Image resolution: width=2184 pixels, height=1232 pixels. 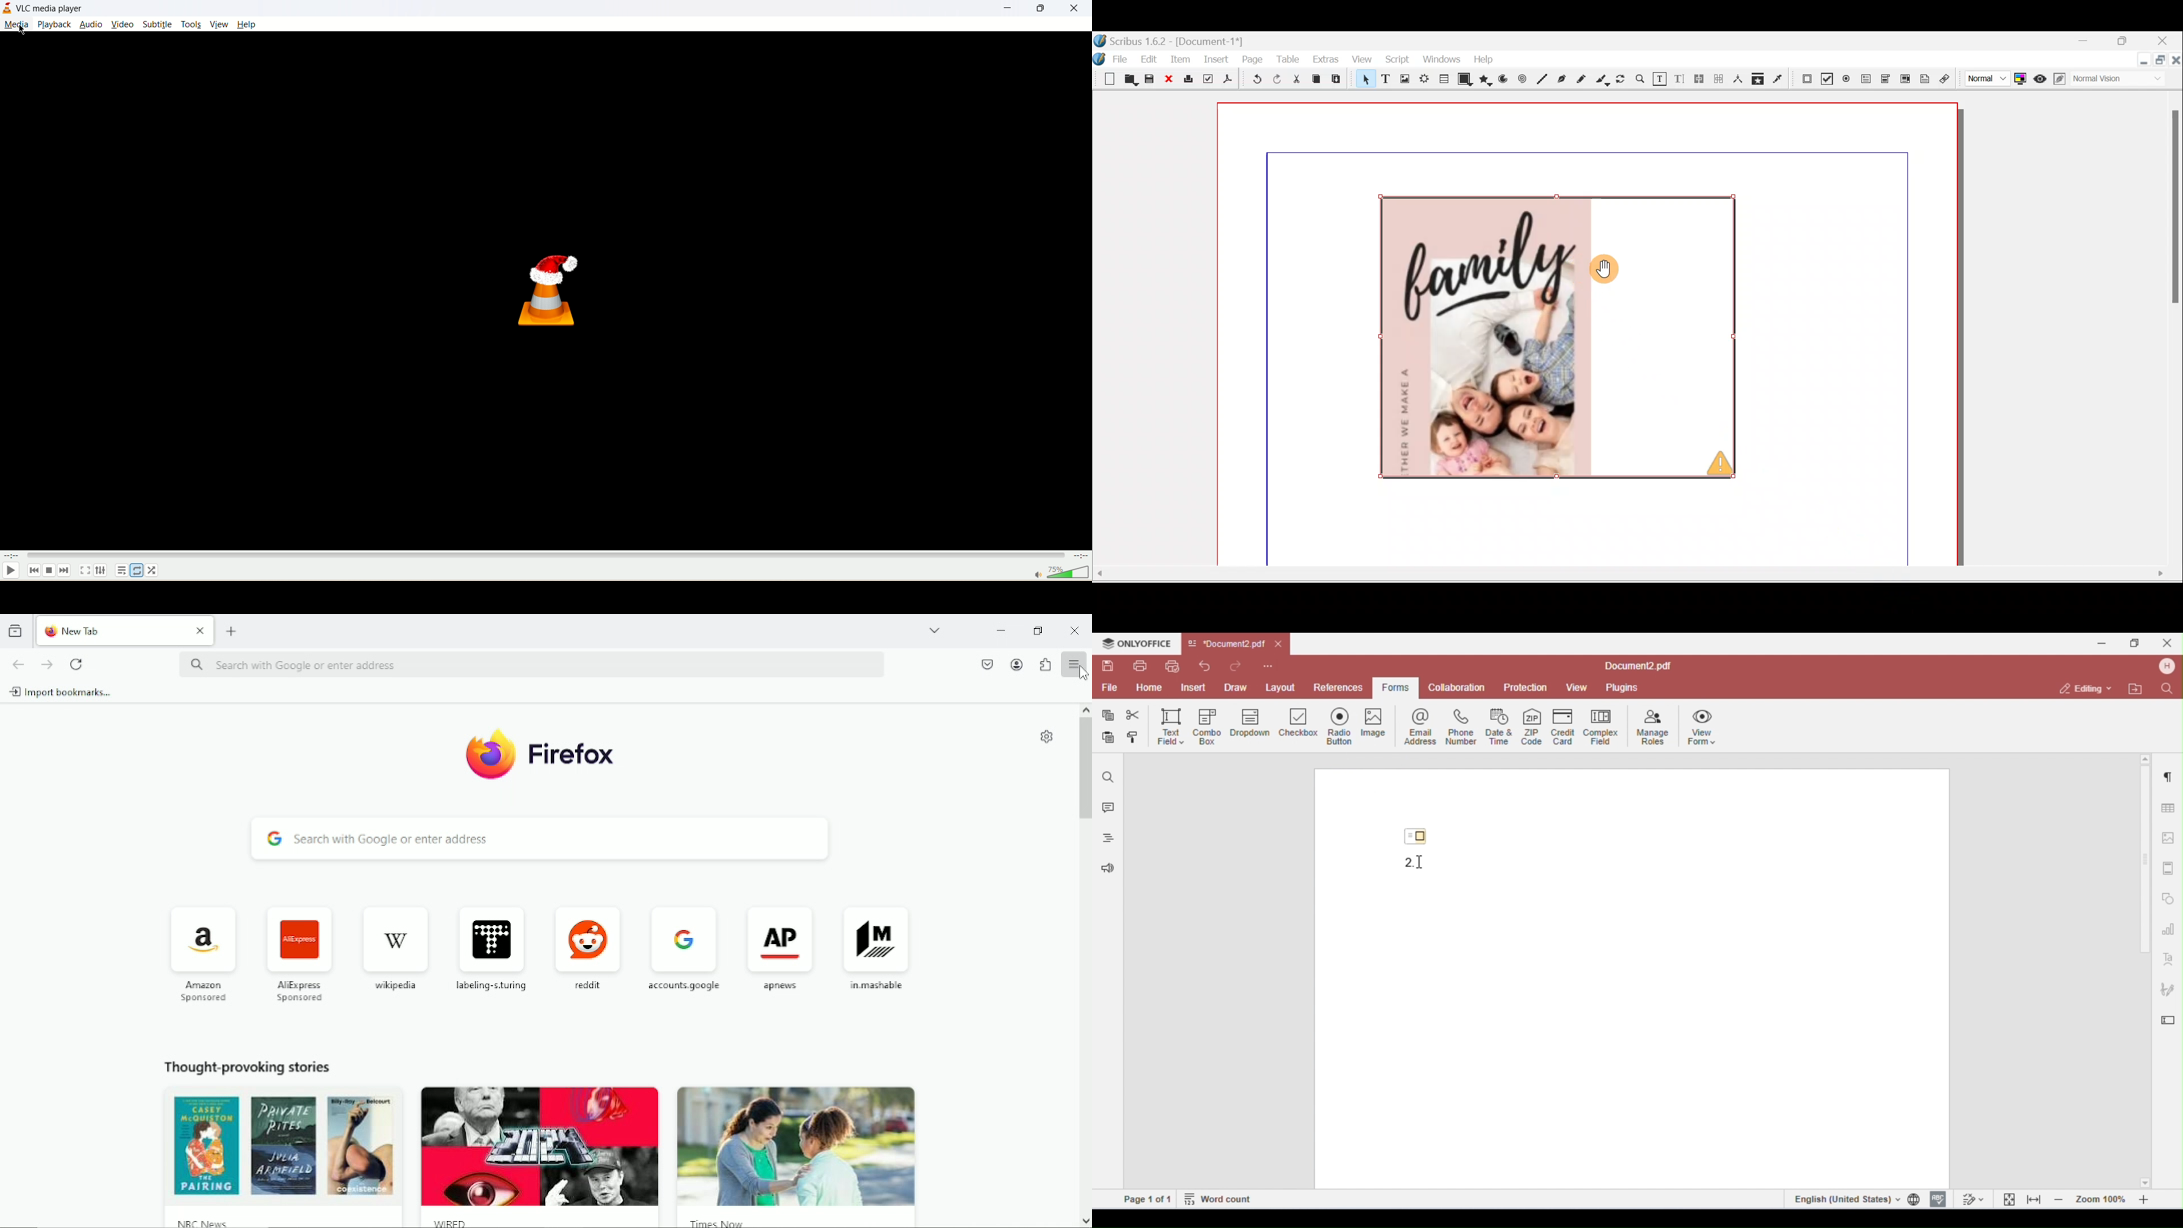 I want to click on Scroll bar, so click(x=1636, y=576).